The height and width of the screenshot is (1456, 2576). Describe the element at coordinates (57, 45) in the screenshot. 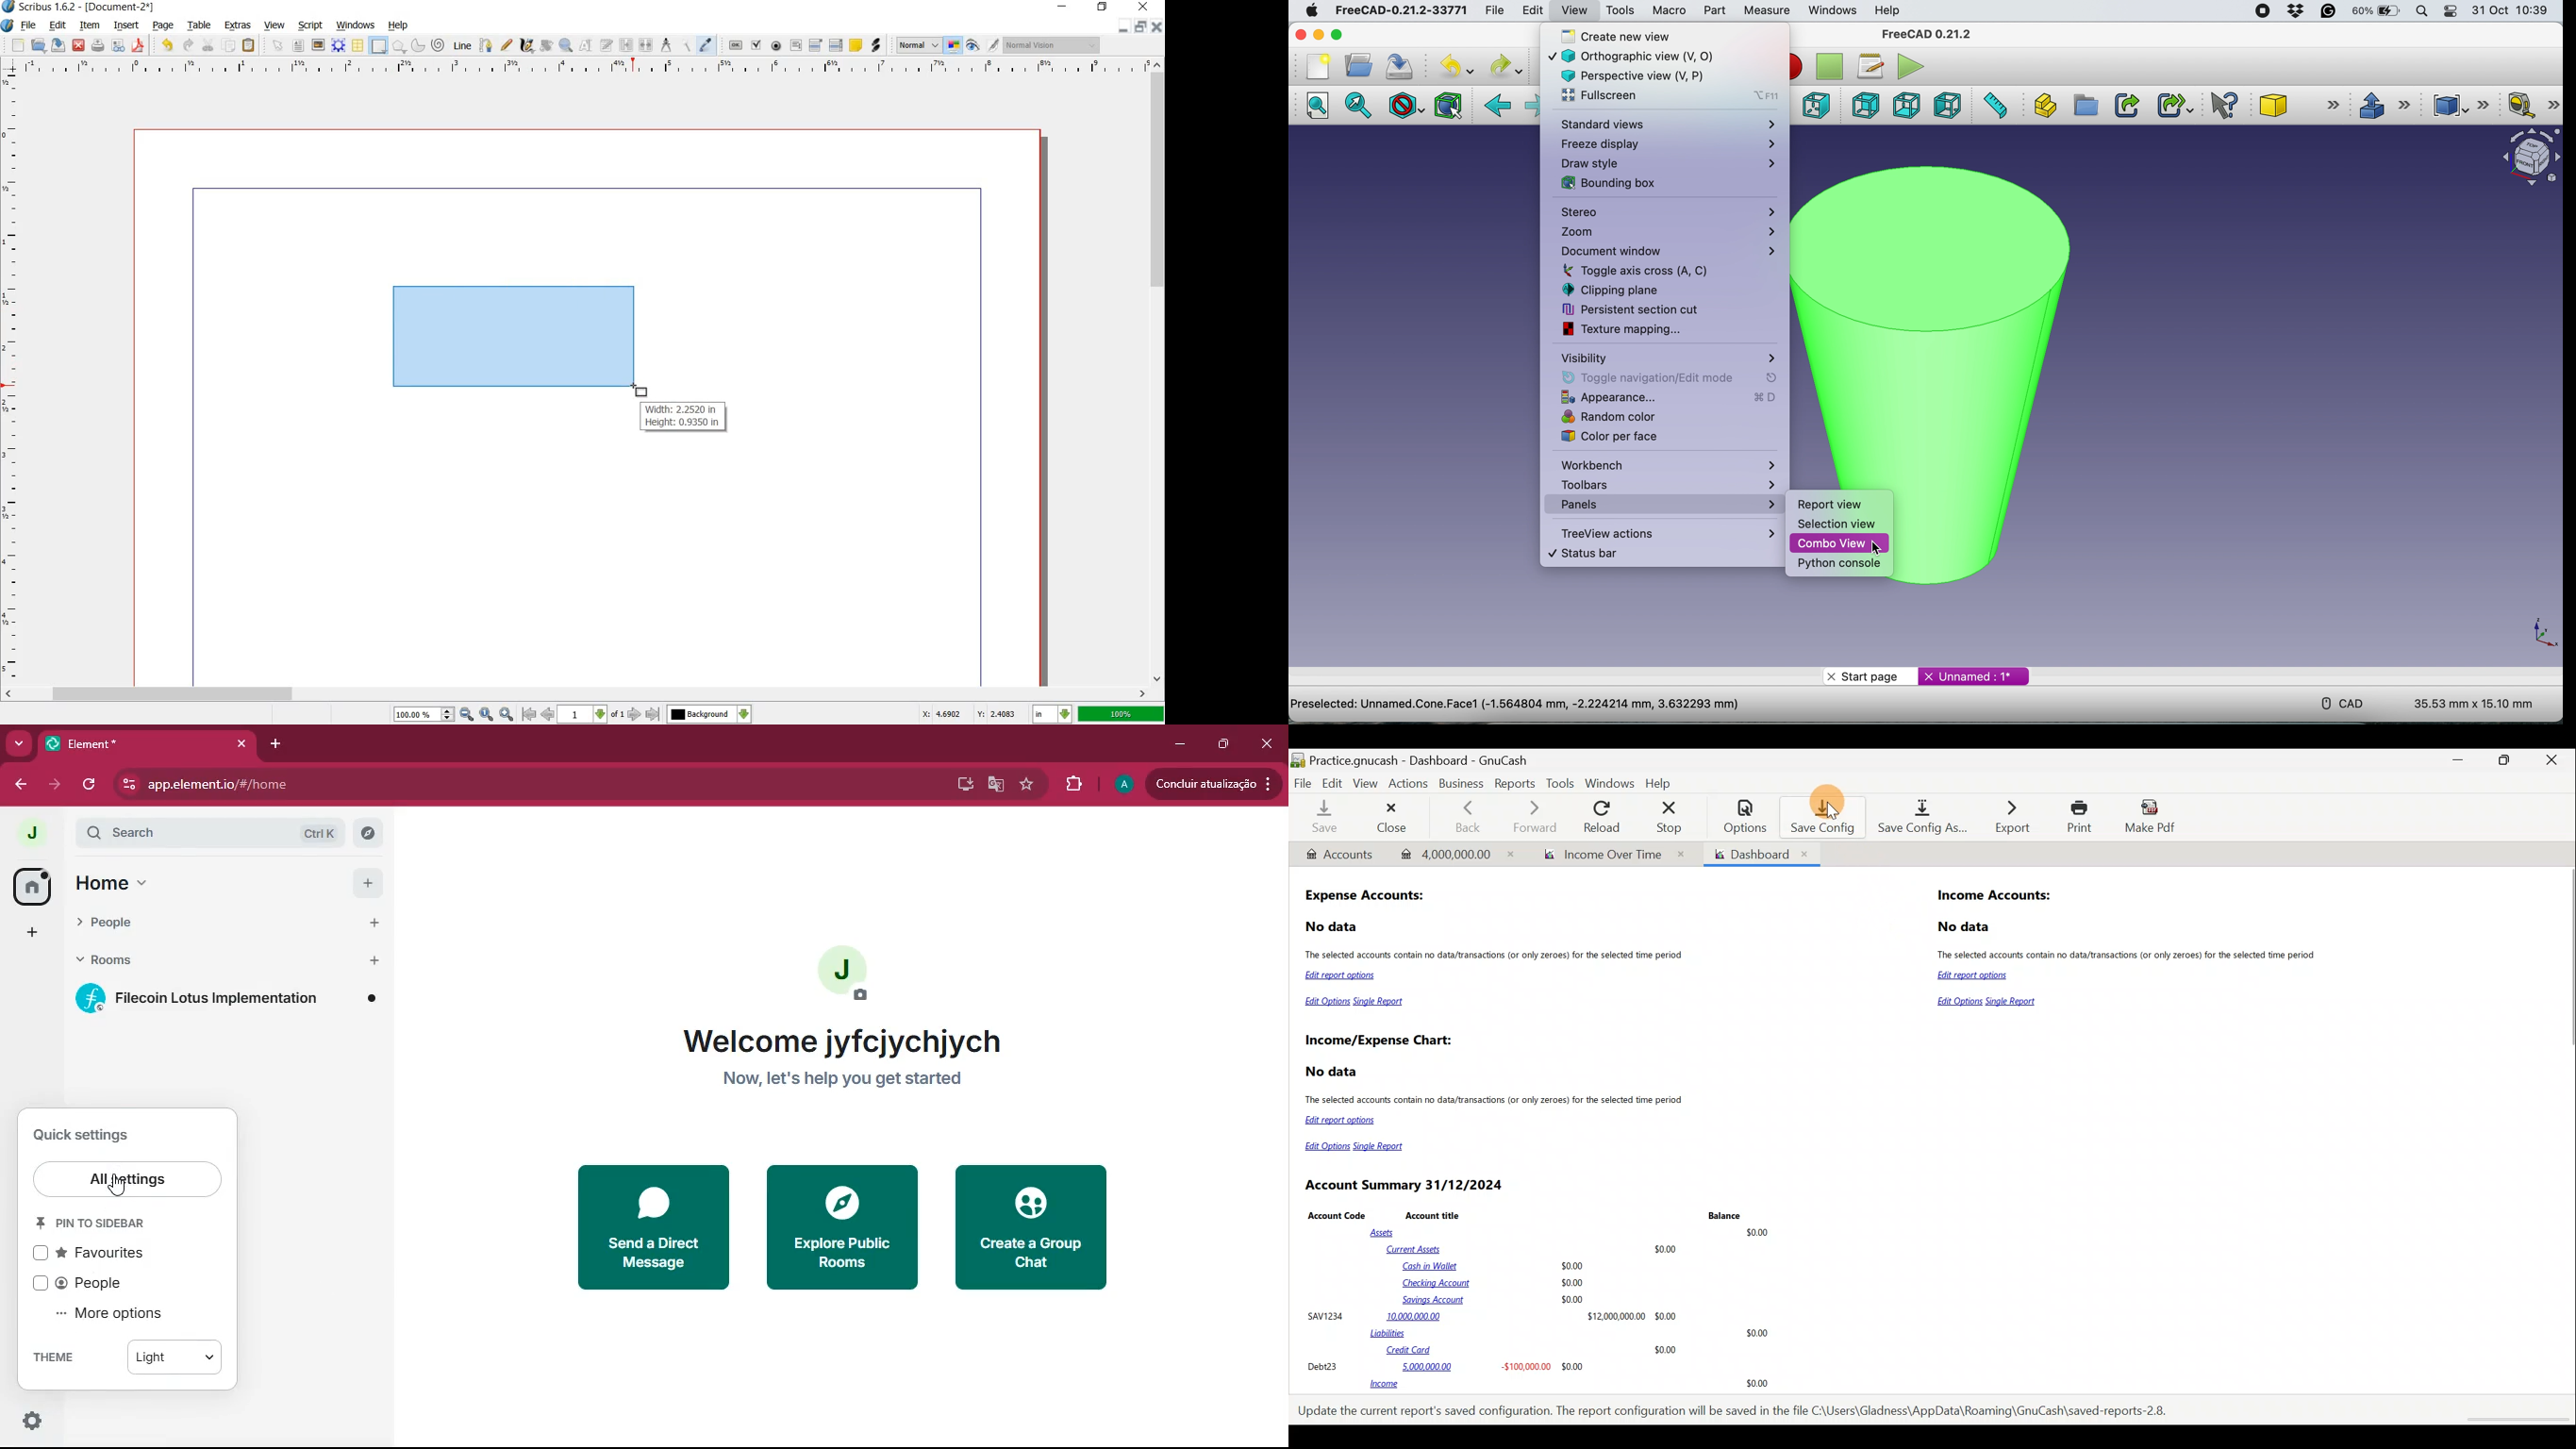

I see `SAVE` at that location.